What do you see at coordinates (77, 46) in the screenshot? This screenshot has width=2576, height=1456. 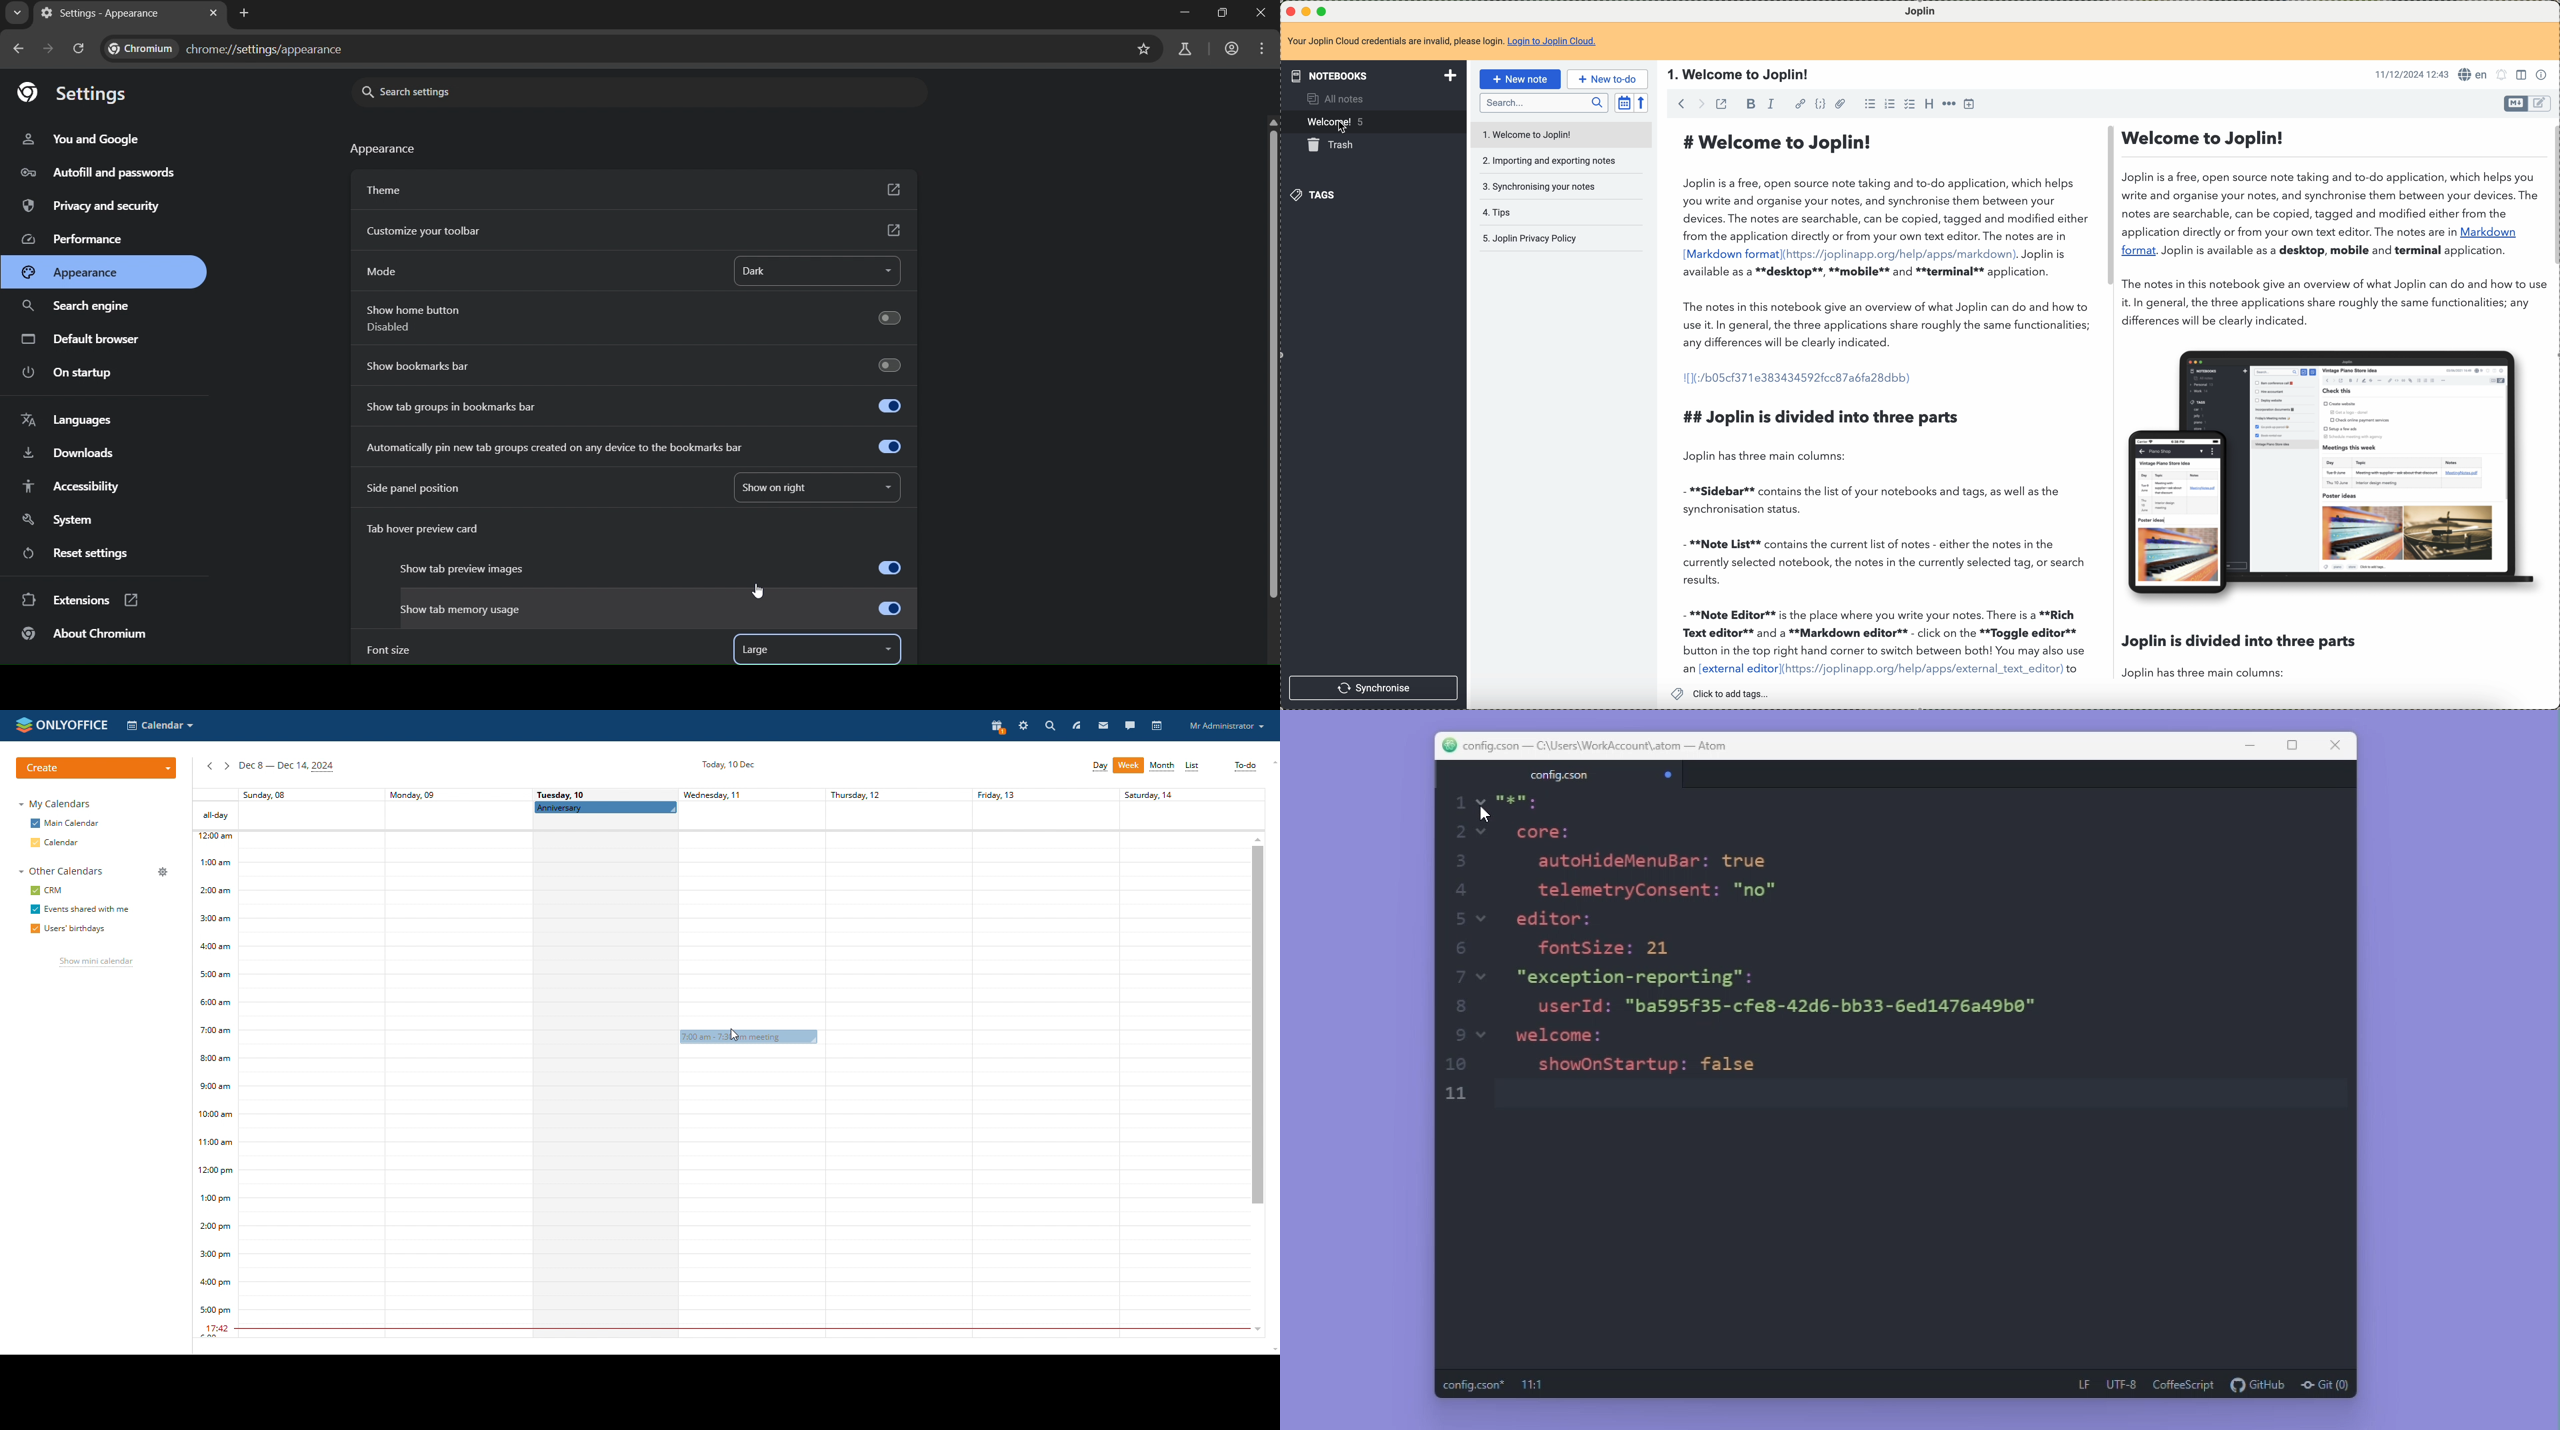 I see `reload page` at bounding box center [77, 46].